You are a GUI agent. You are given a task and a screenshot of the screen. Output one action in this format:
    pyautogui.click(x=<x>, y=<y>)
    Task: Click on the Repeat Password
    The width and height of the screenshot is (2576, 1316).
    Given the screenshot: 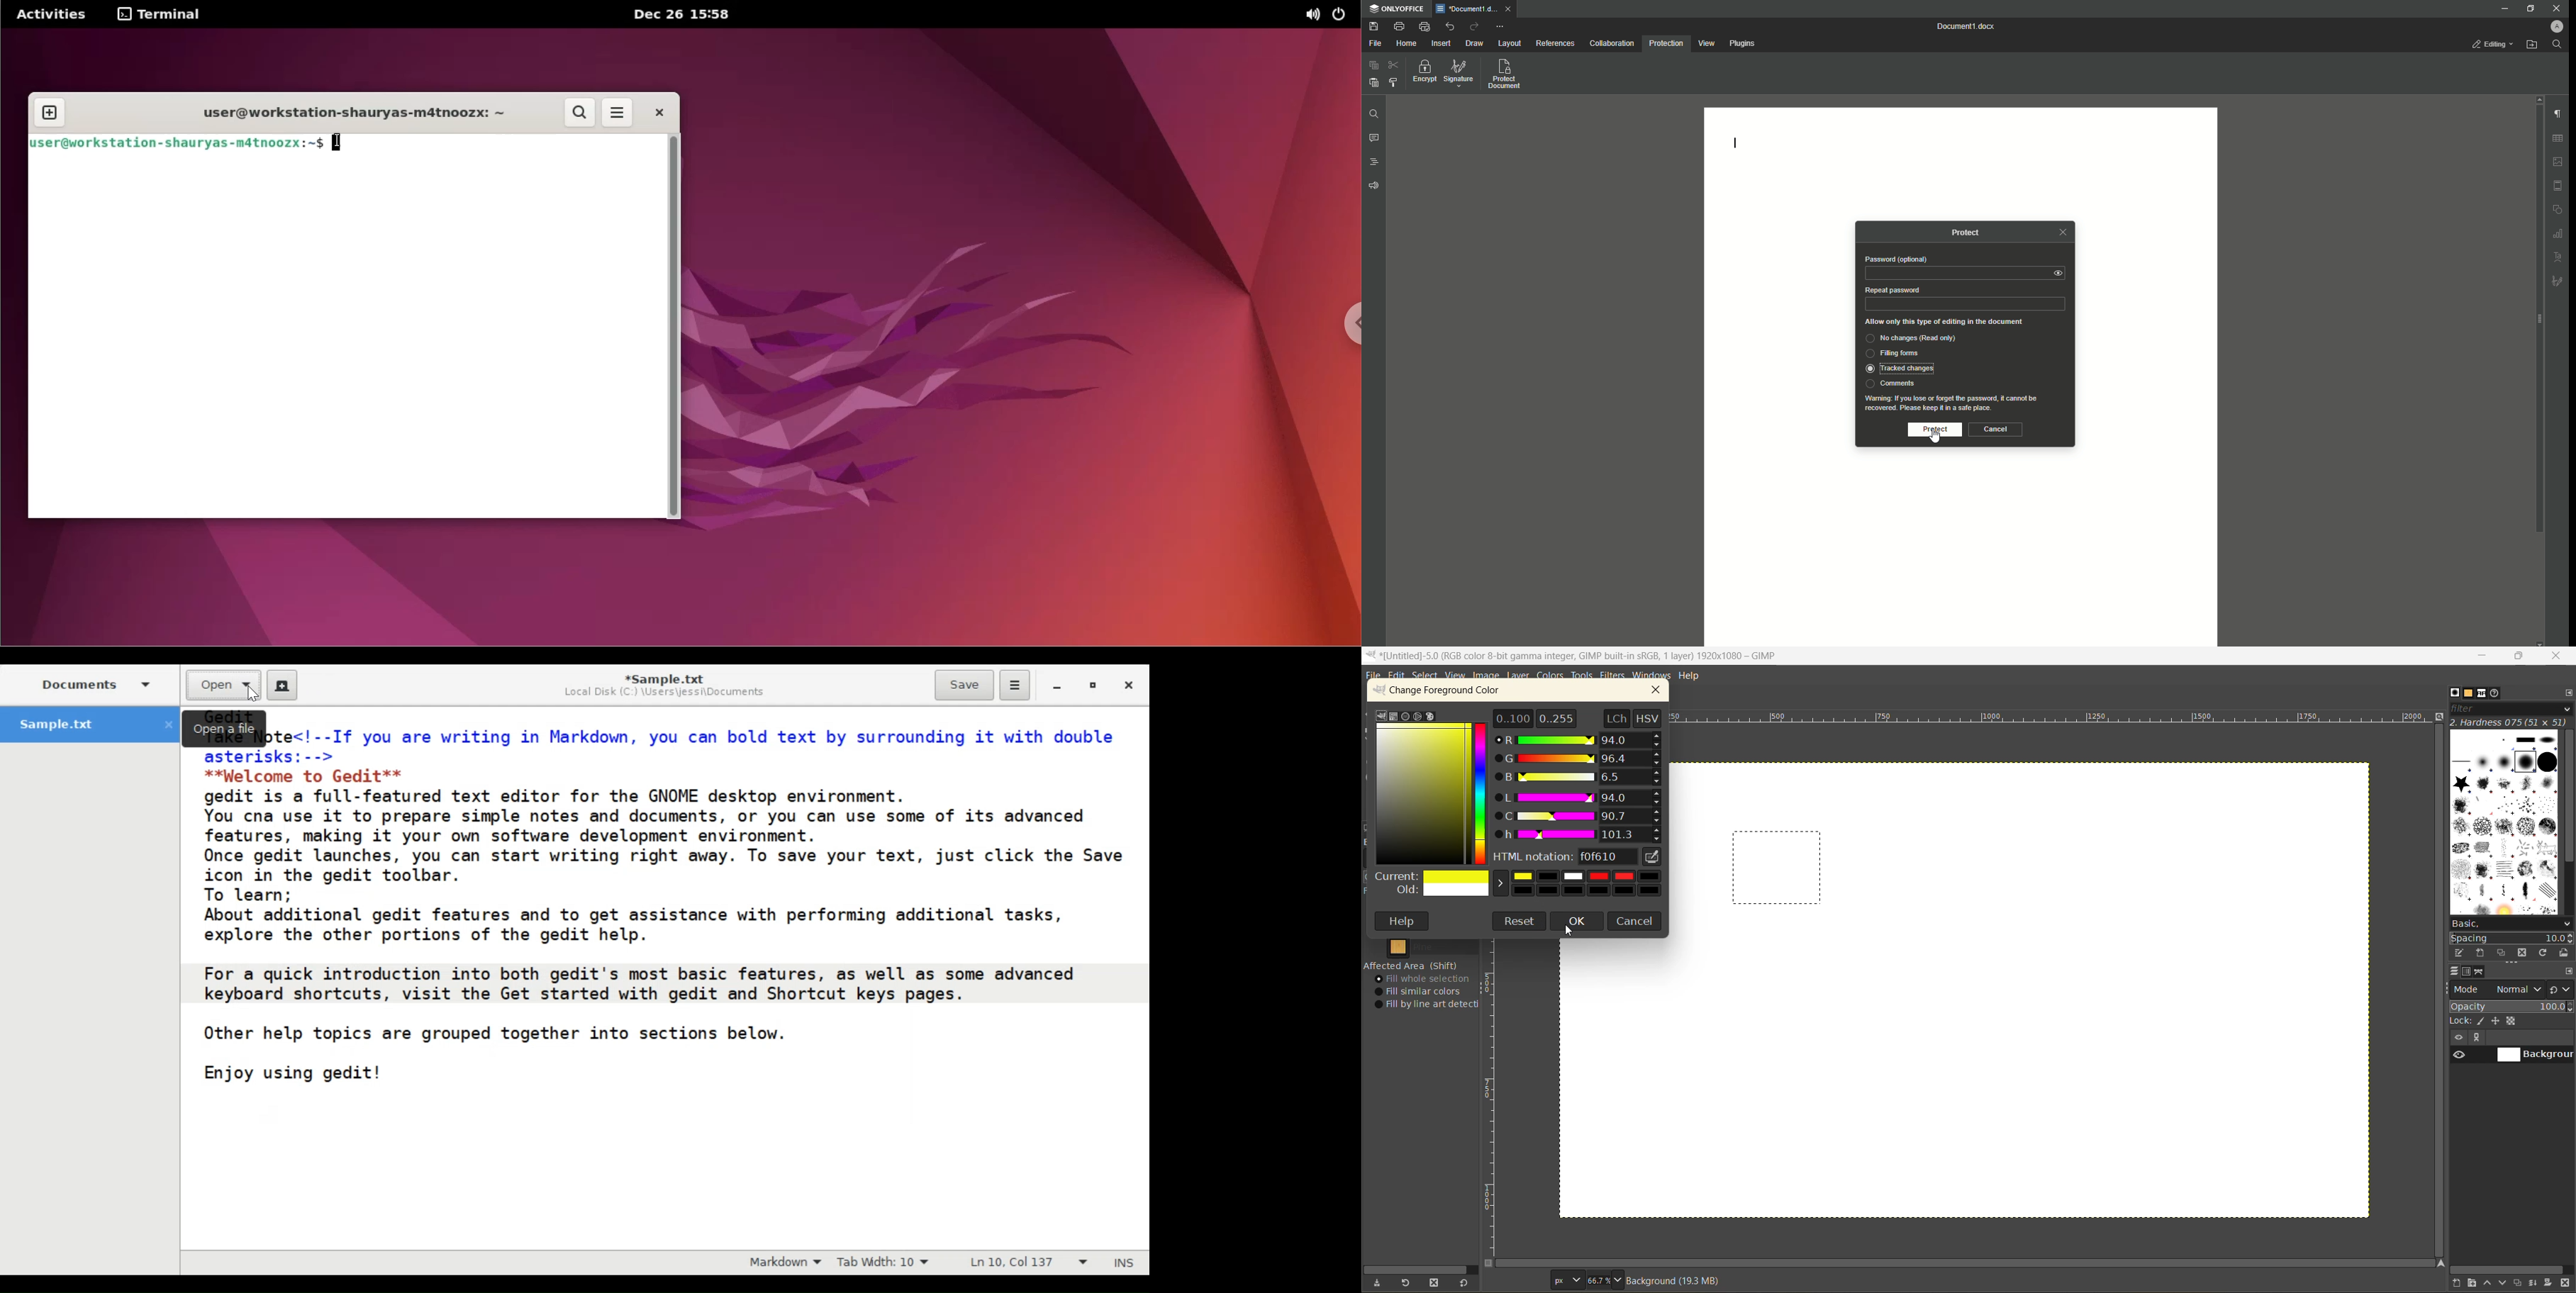 What is the action you would take?
    pyautogui.click(x=1892, y=289)
    